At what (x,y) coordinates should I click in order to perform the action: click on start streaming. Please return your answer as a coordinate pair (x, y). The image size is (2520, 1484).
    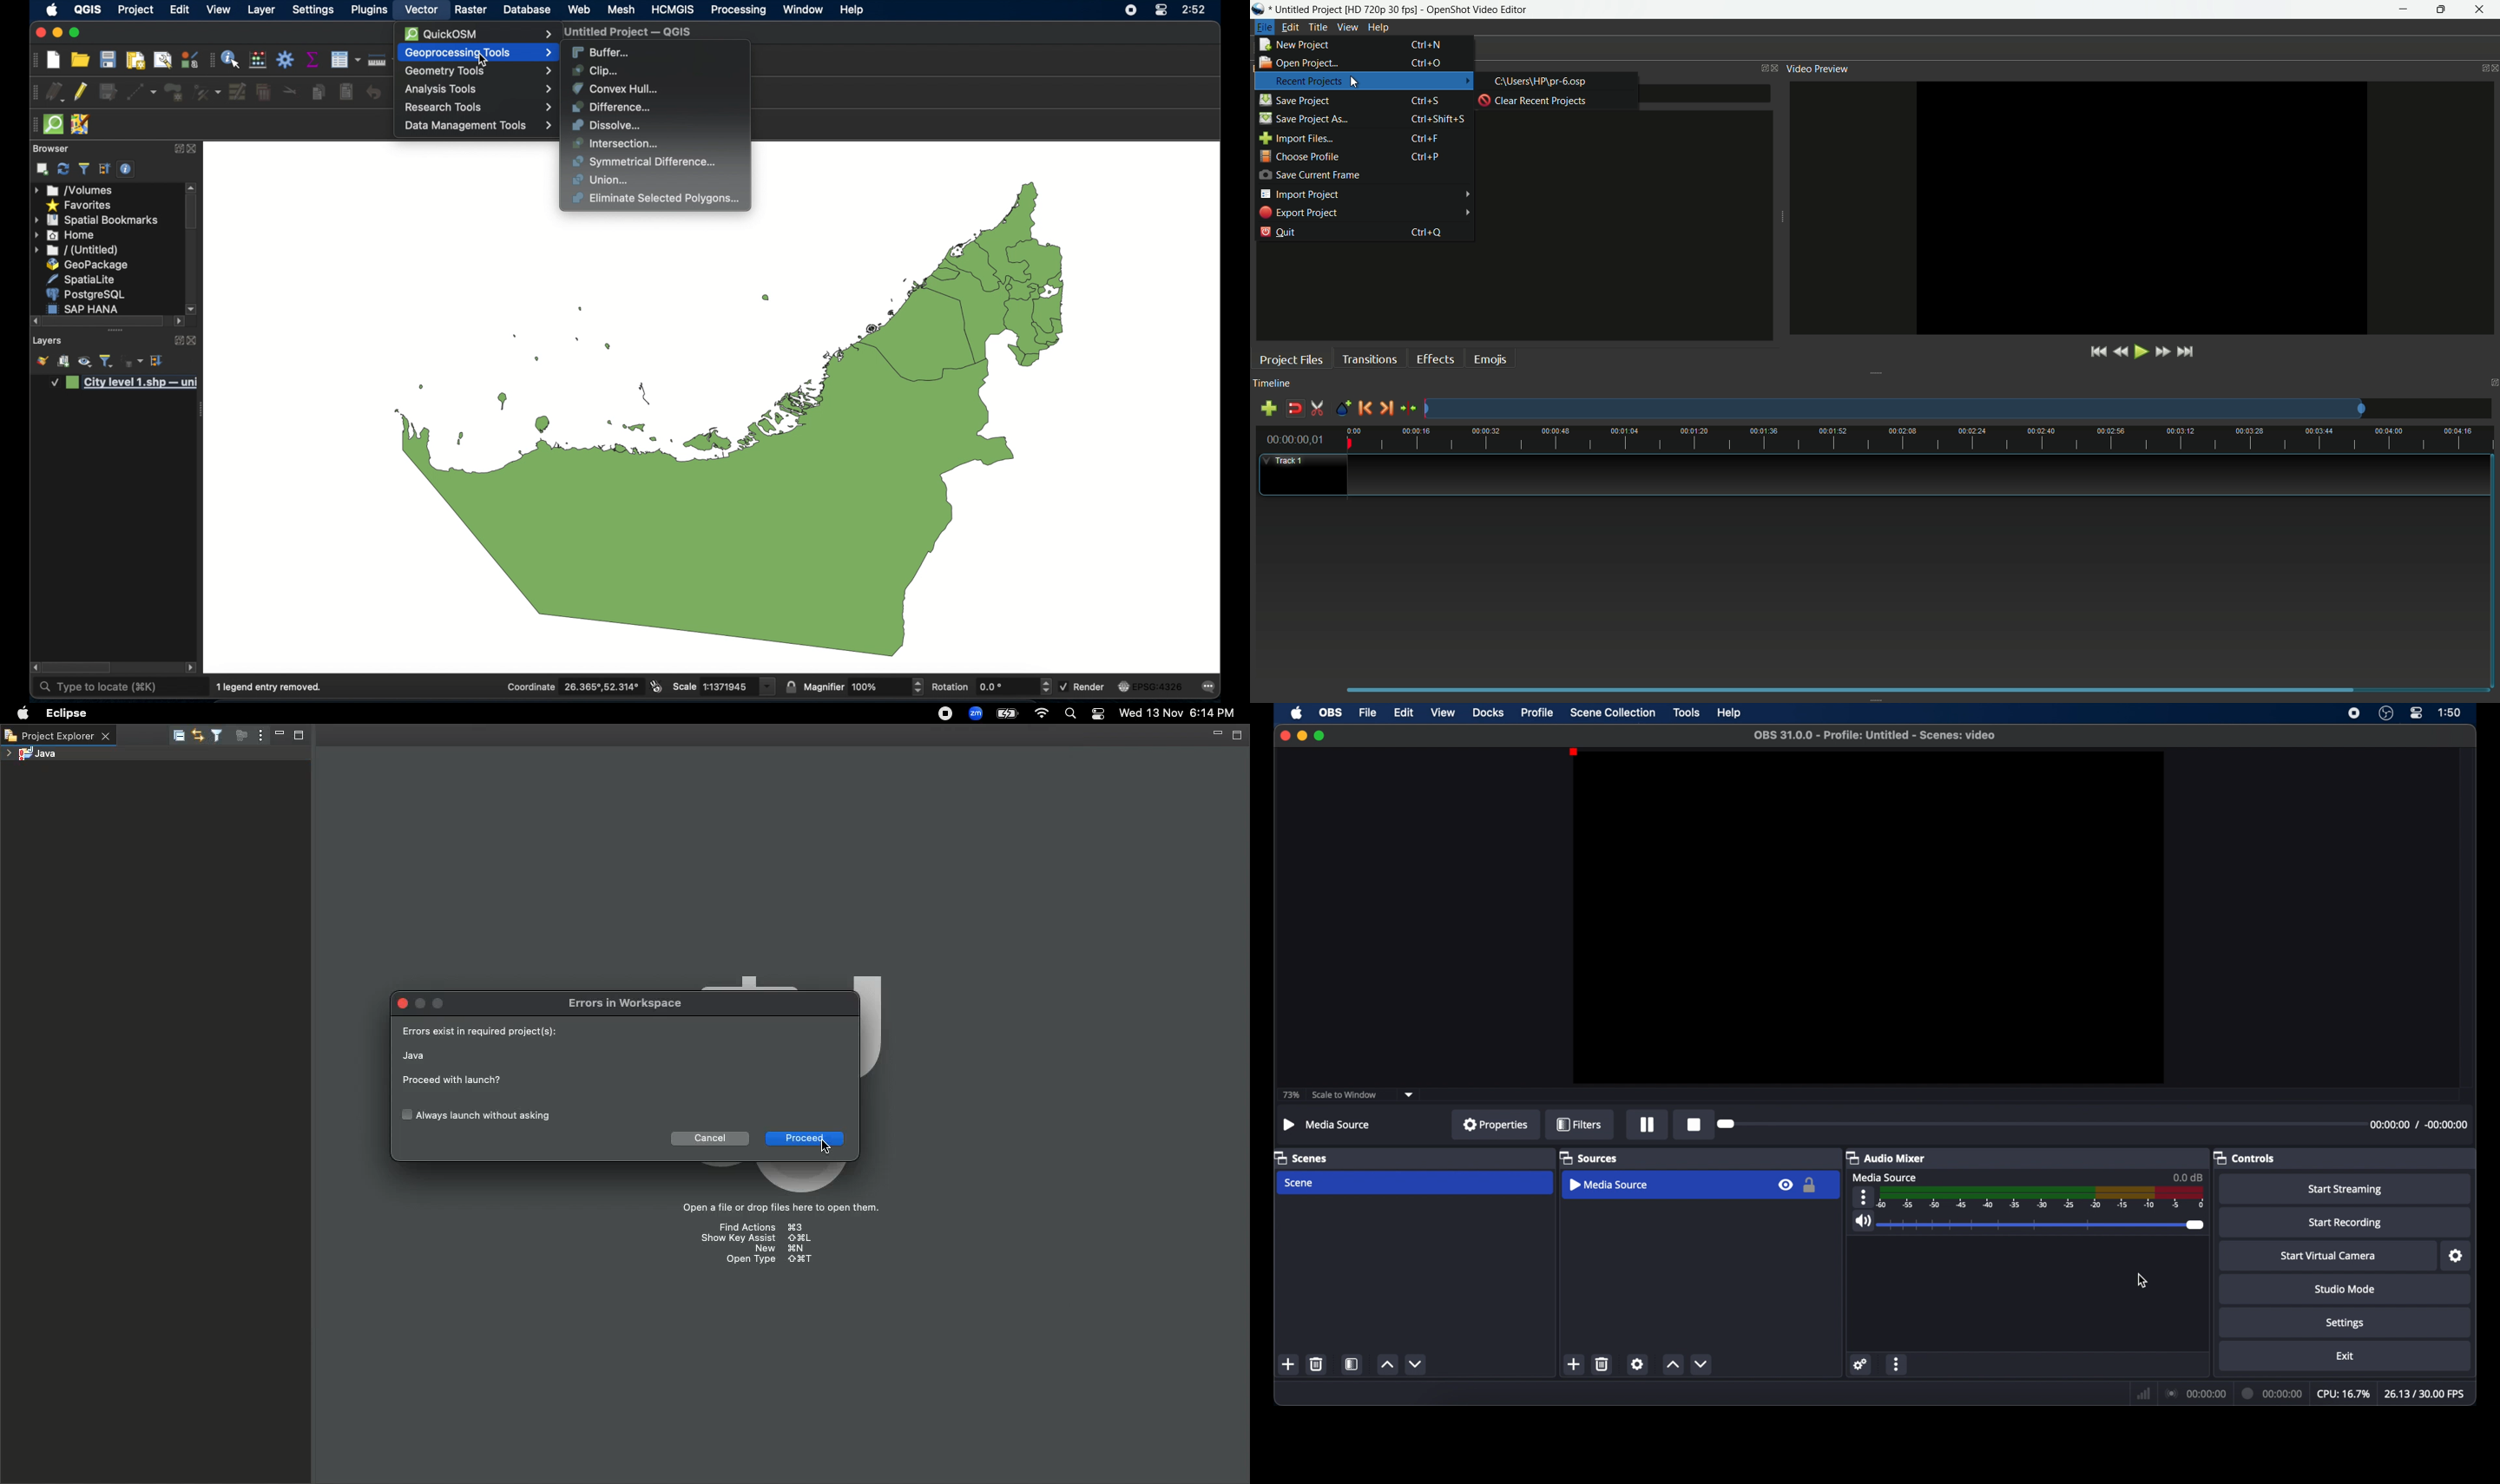
    Looking at the image, I should click on (2346, 1190).